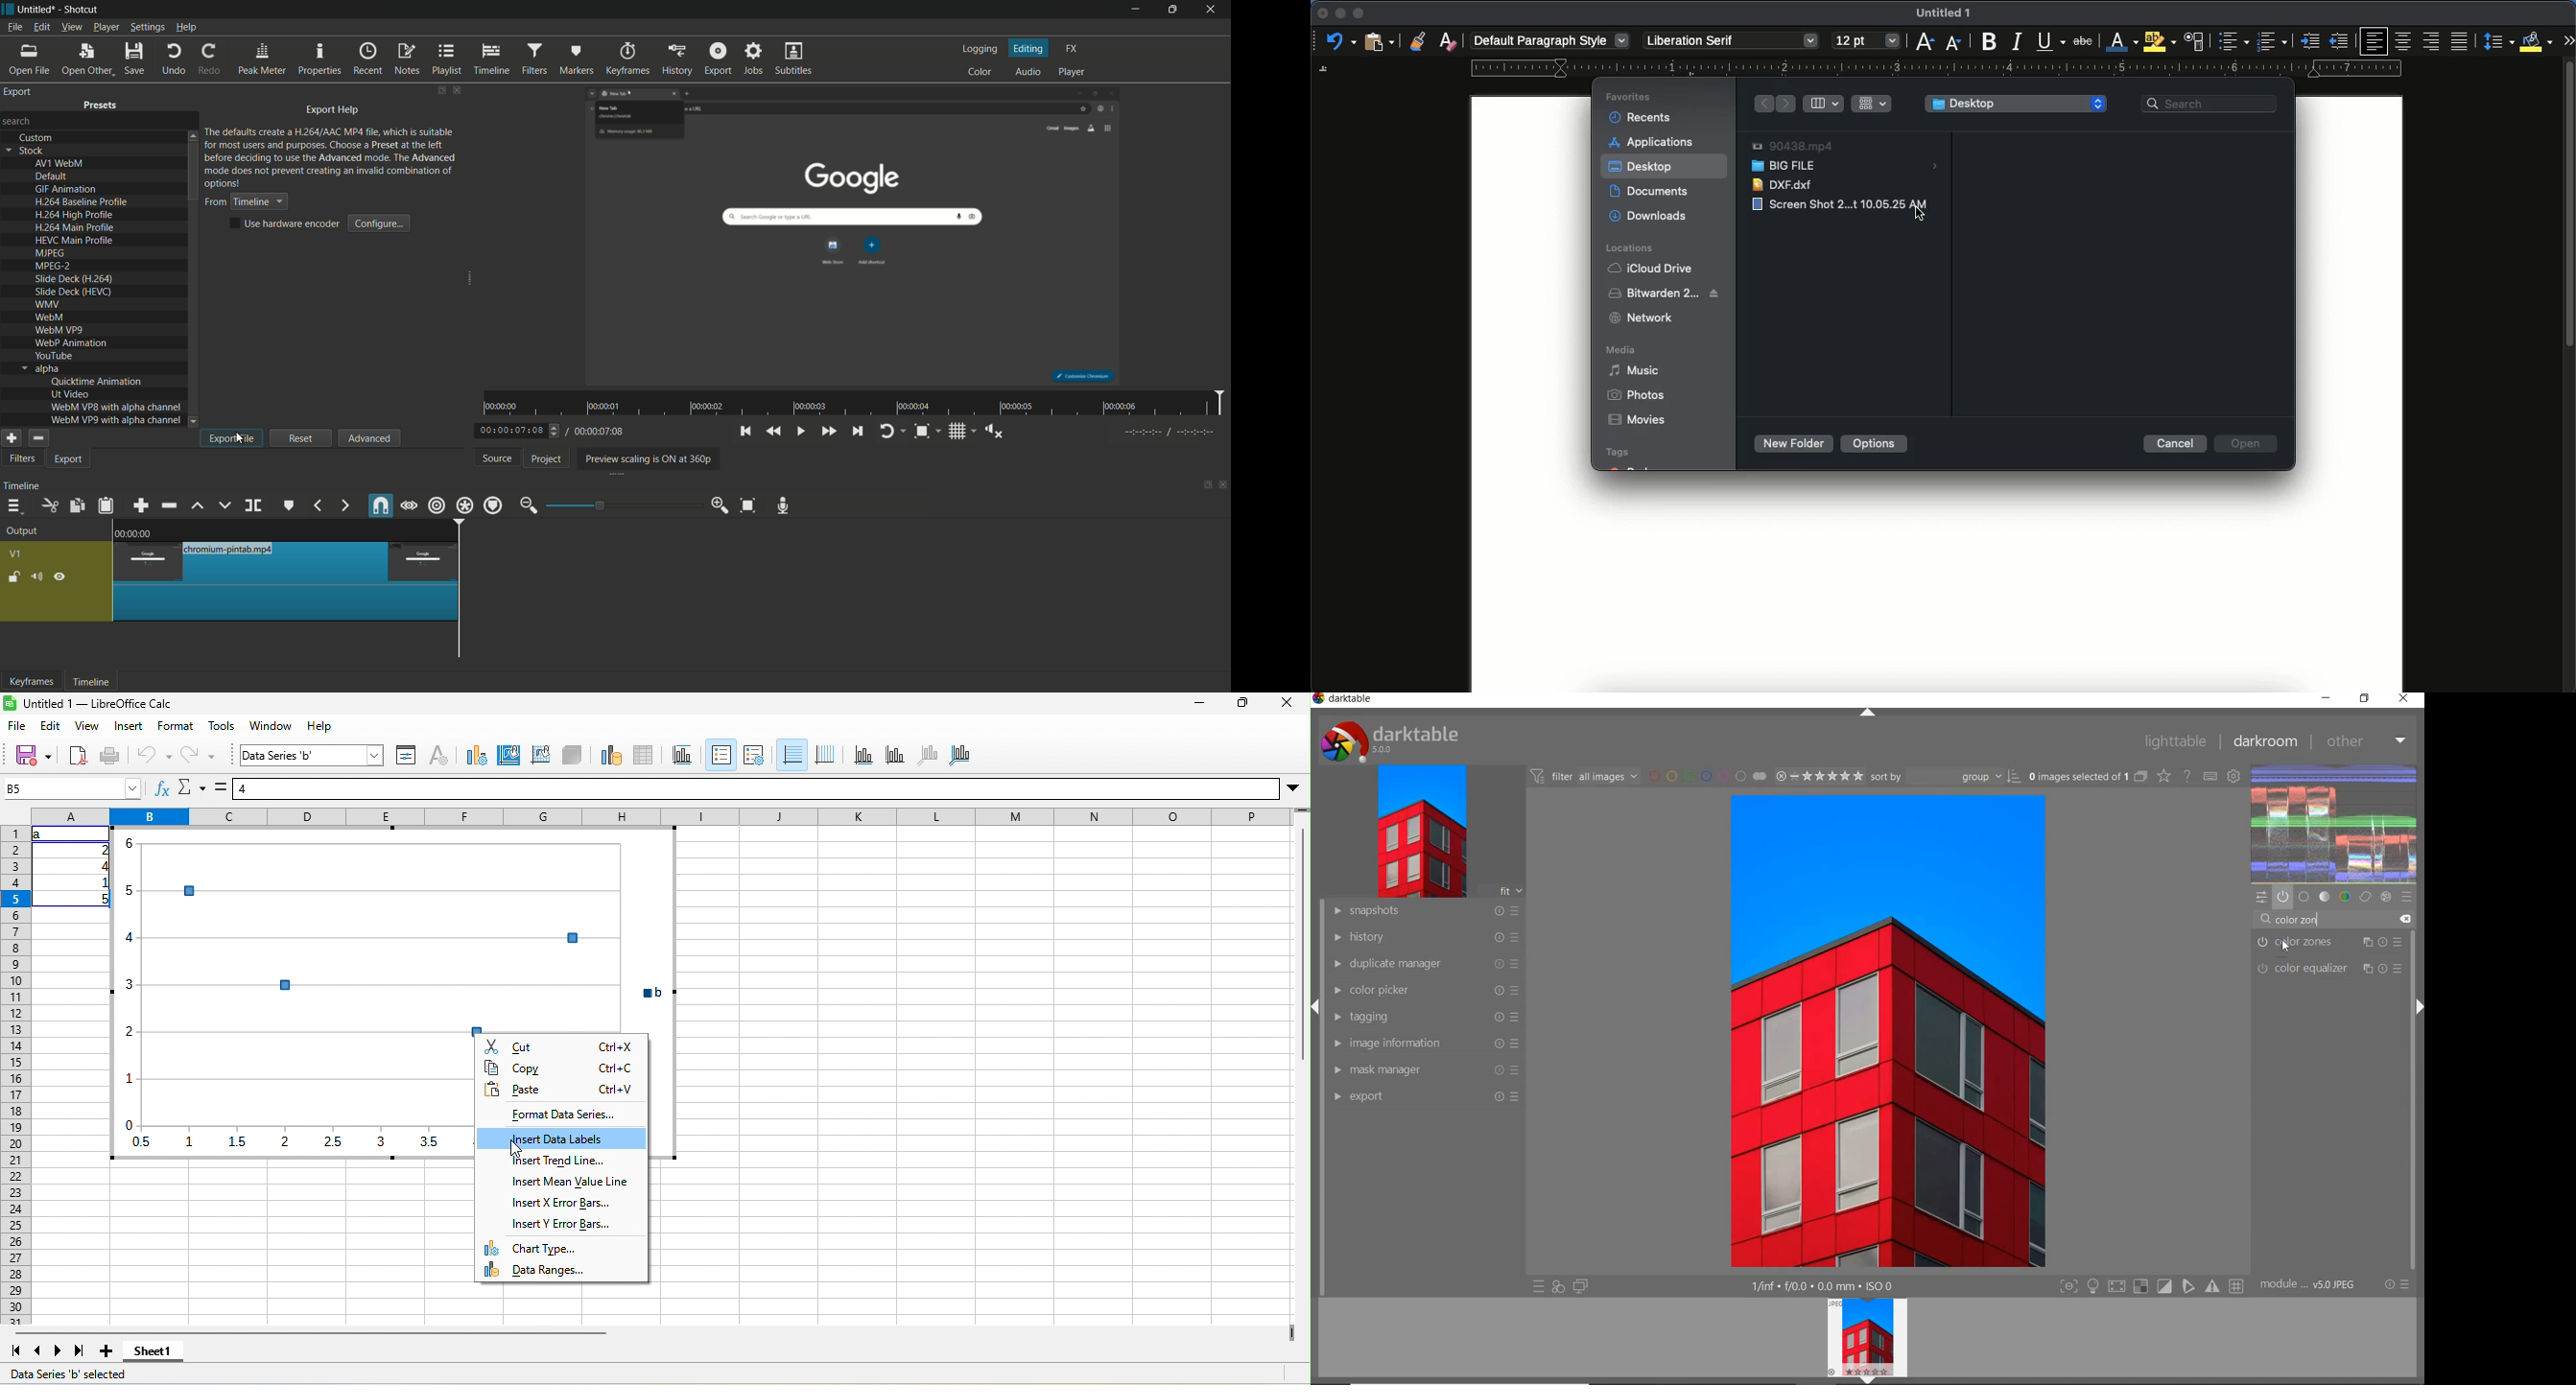 The width and height of the screenshot is (2576, 1400). Describe the element at coordinates (1417, 41) in the screenshot. I see `clone formatting` at that location.